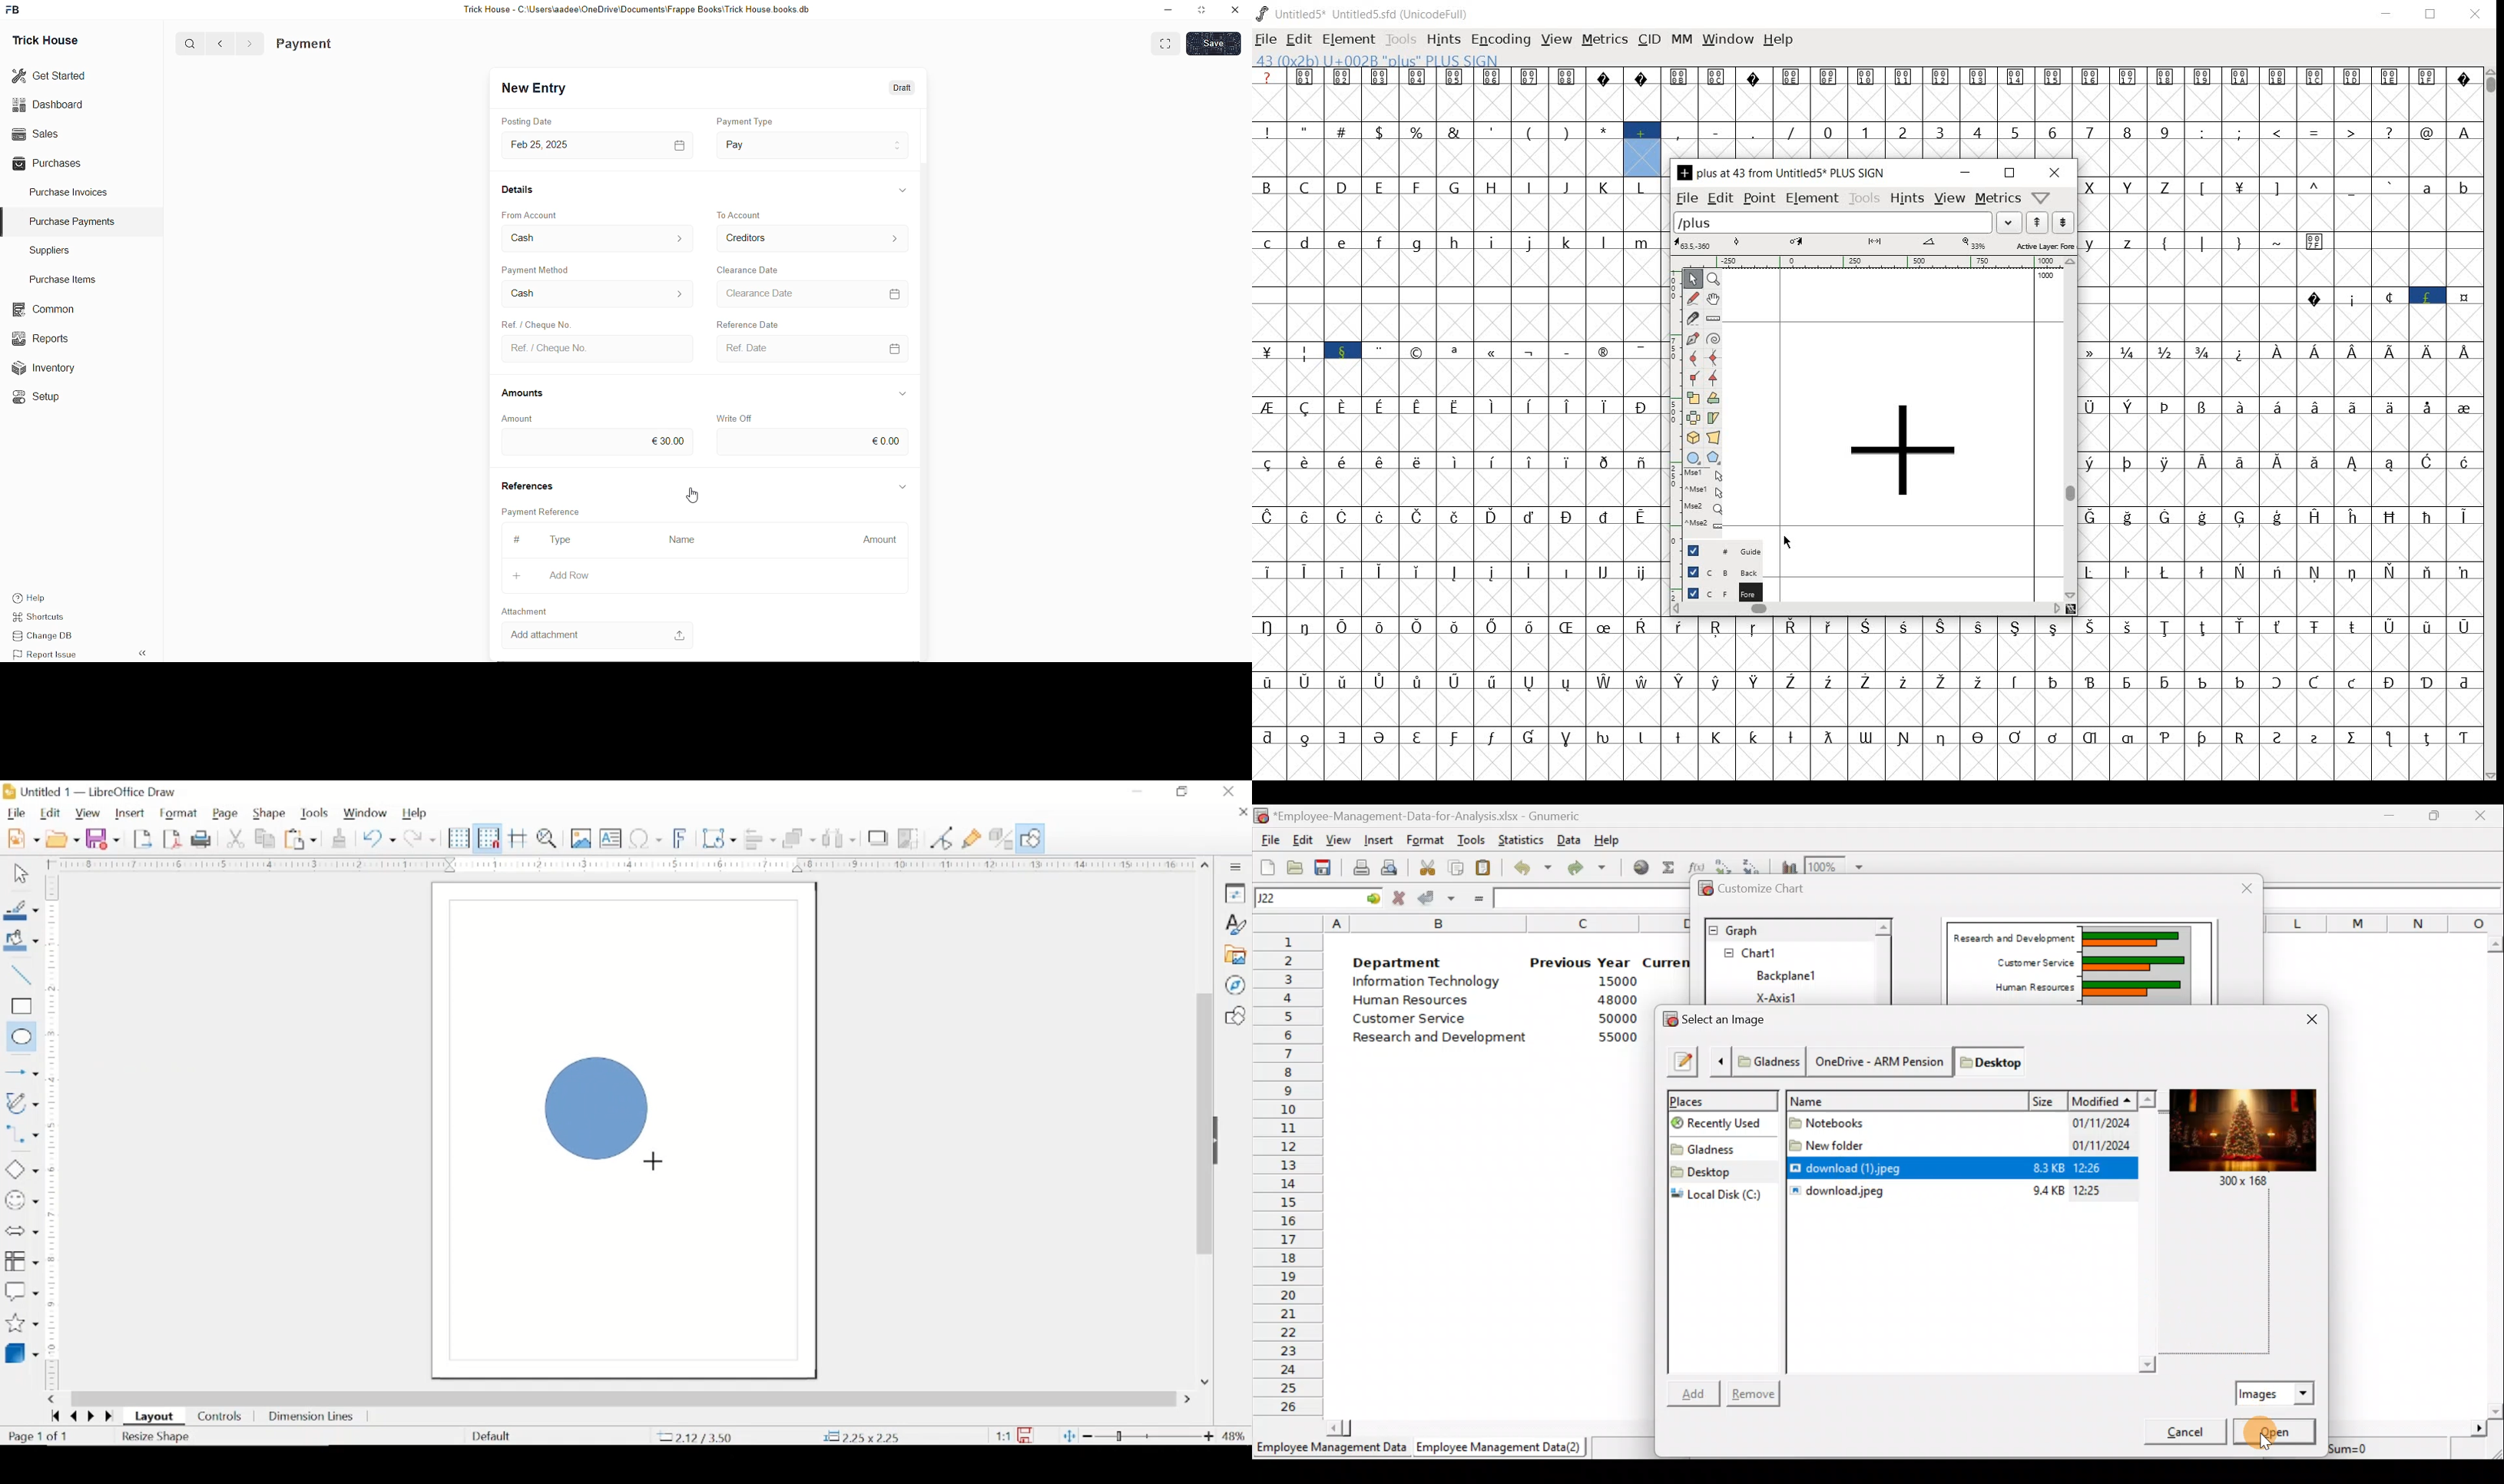 The image size is (2520, 1484). What do you see at coordinates (2241, 1131) in the screenshot?
I see `Image Preview` at bounding box center [2241, 1131].